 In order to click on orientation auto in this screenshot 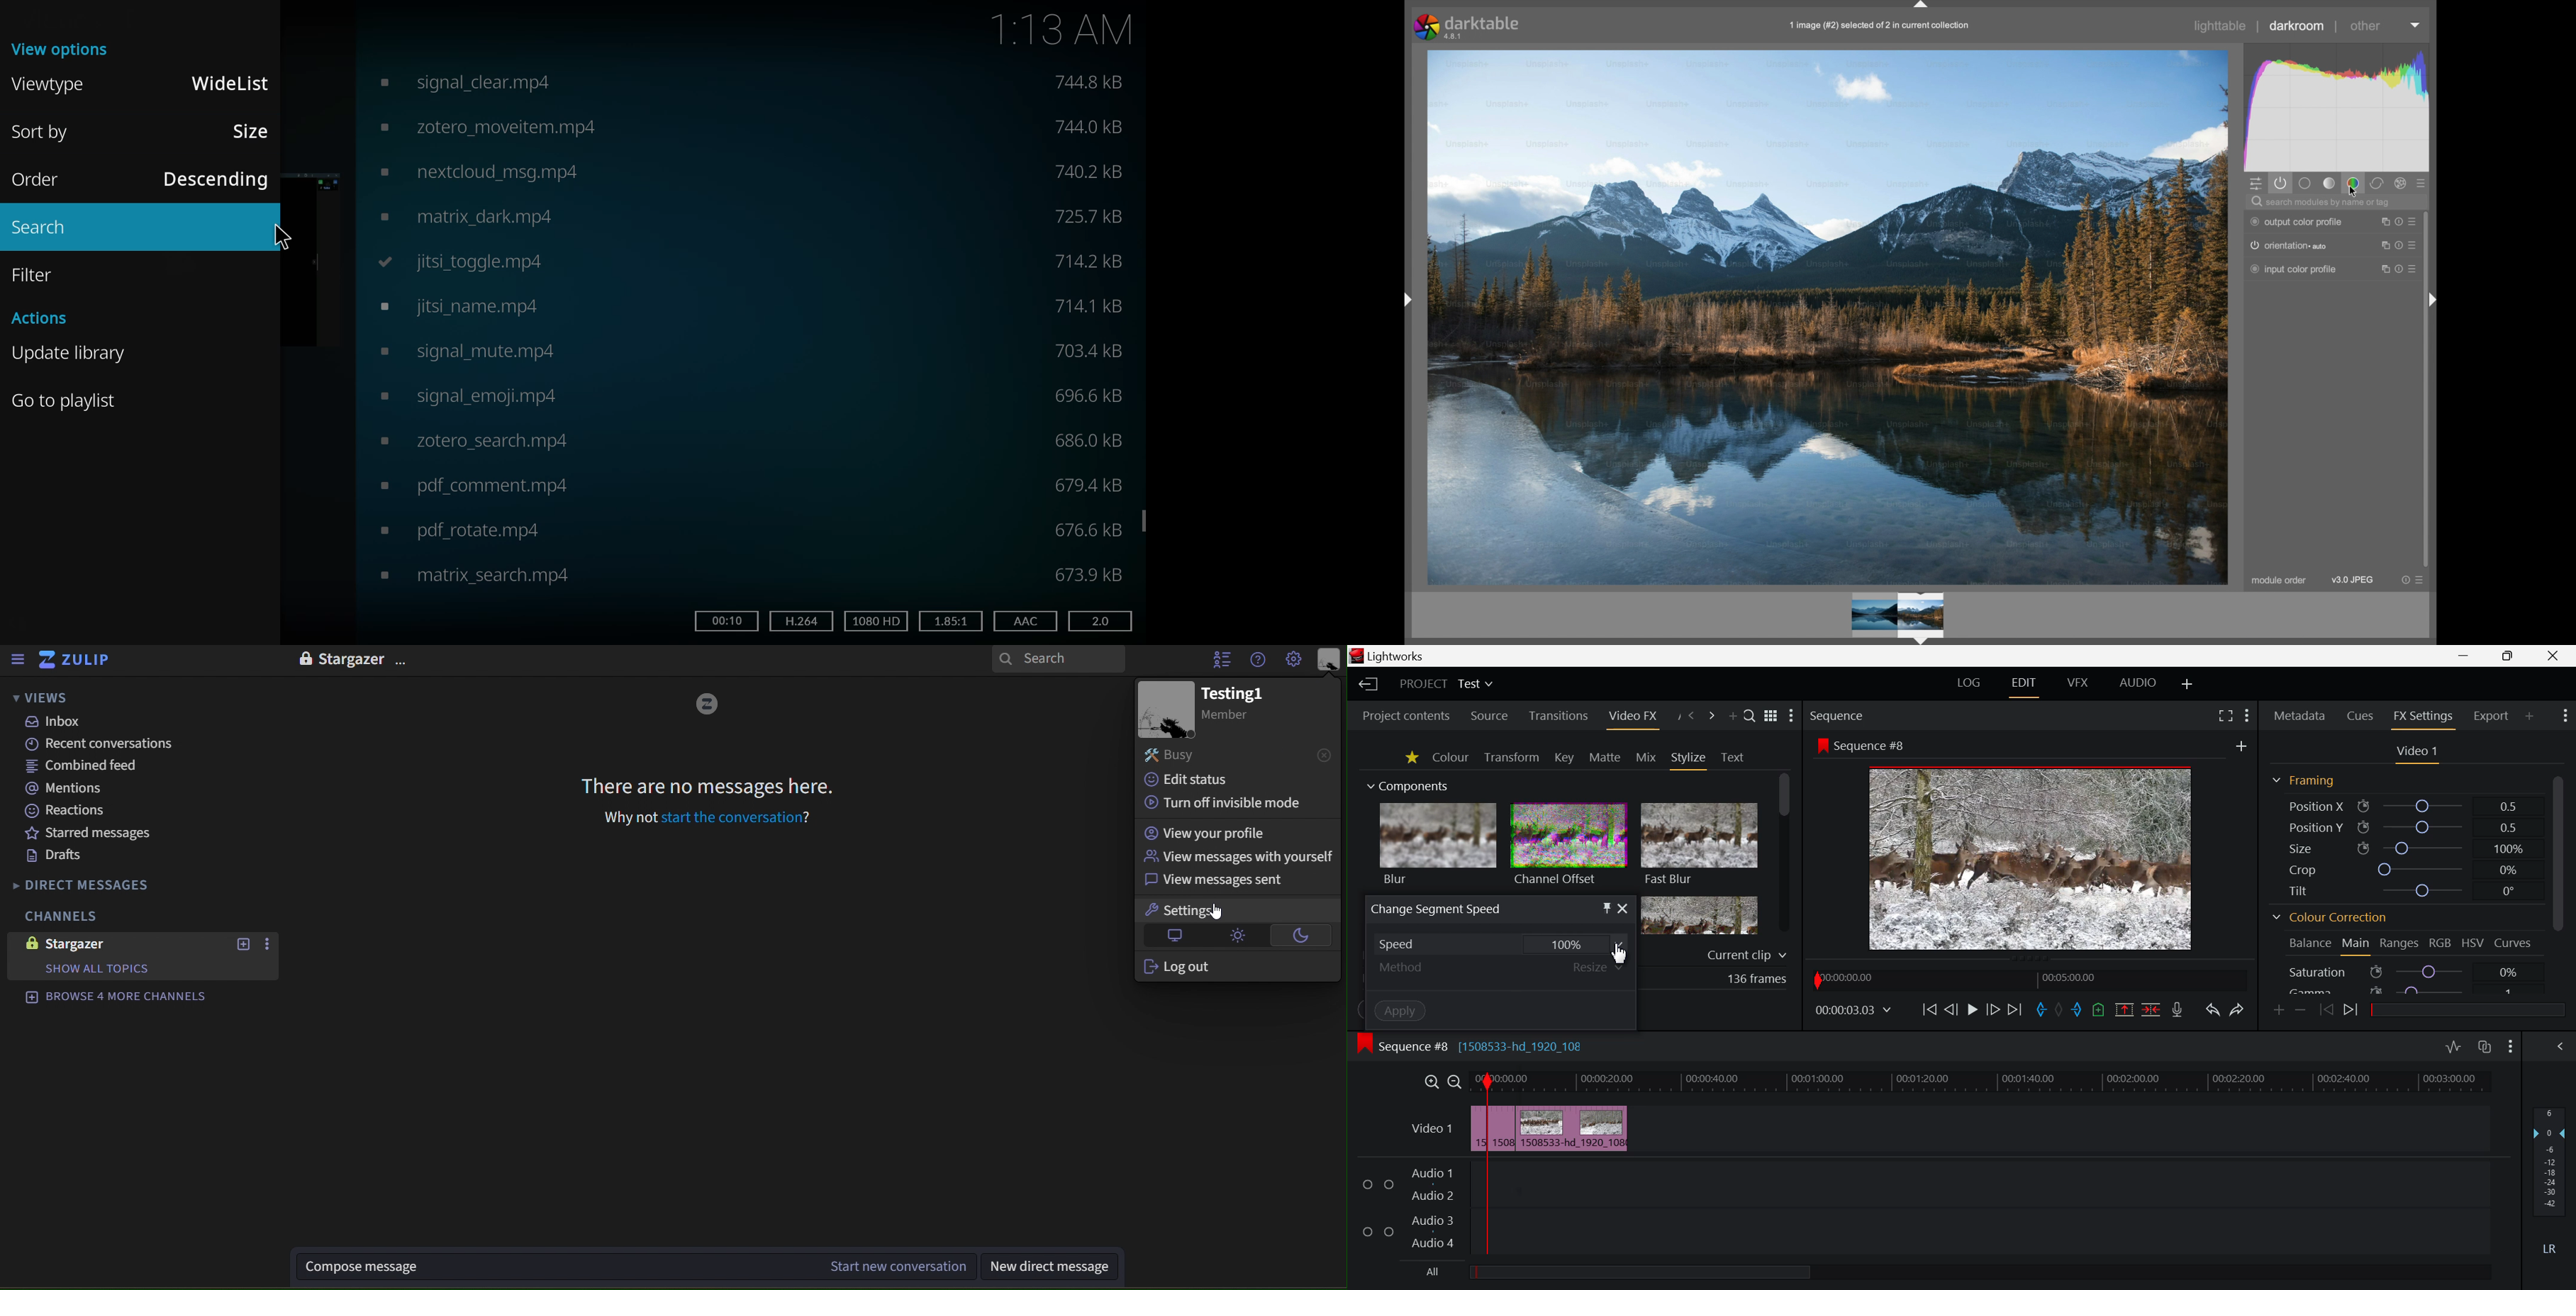, I will do `click(2288, 245)`.